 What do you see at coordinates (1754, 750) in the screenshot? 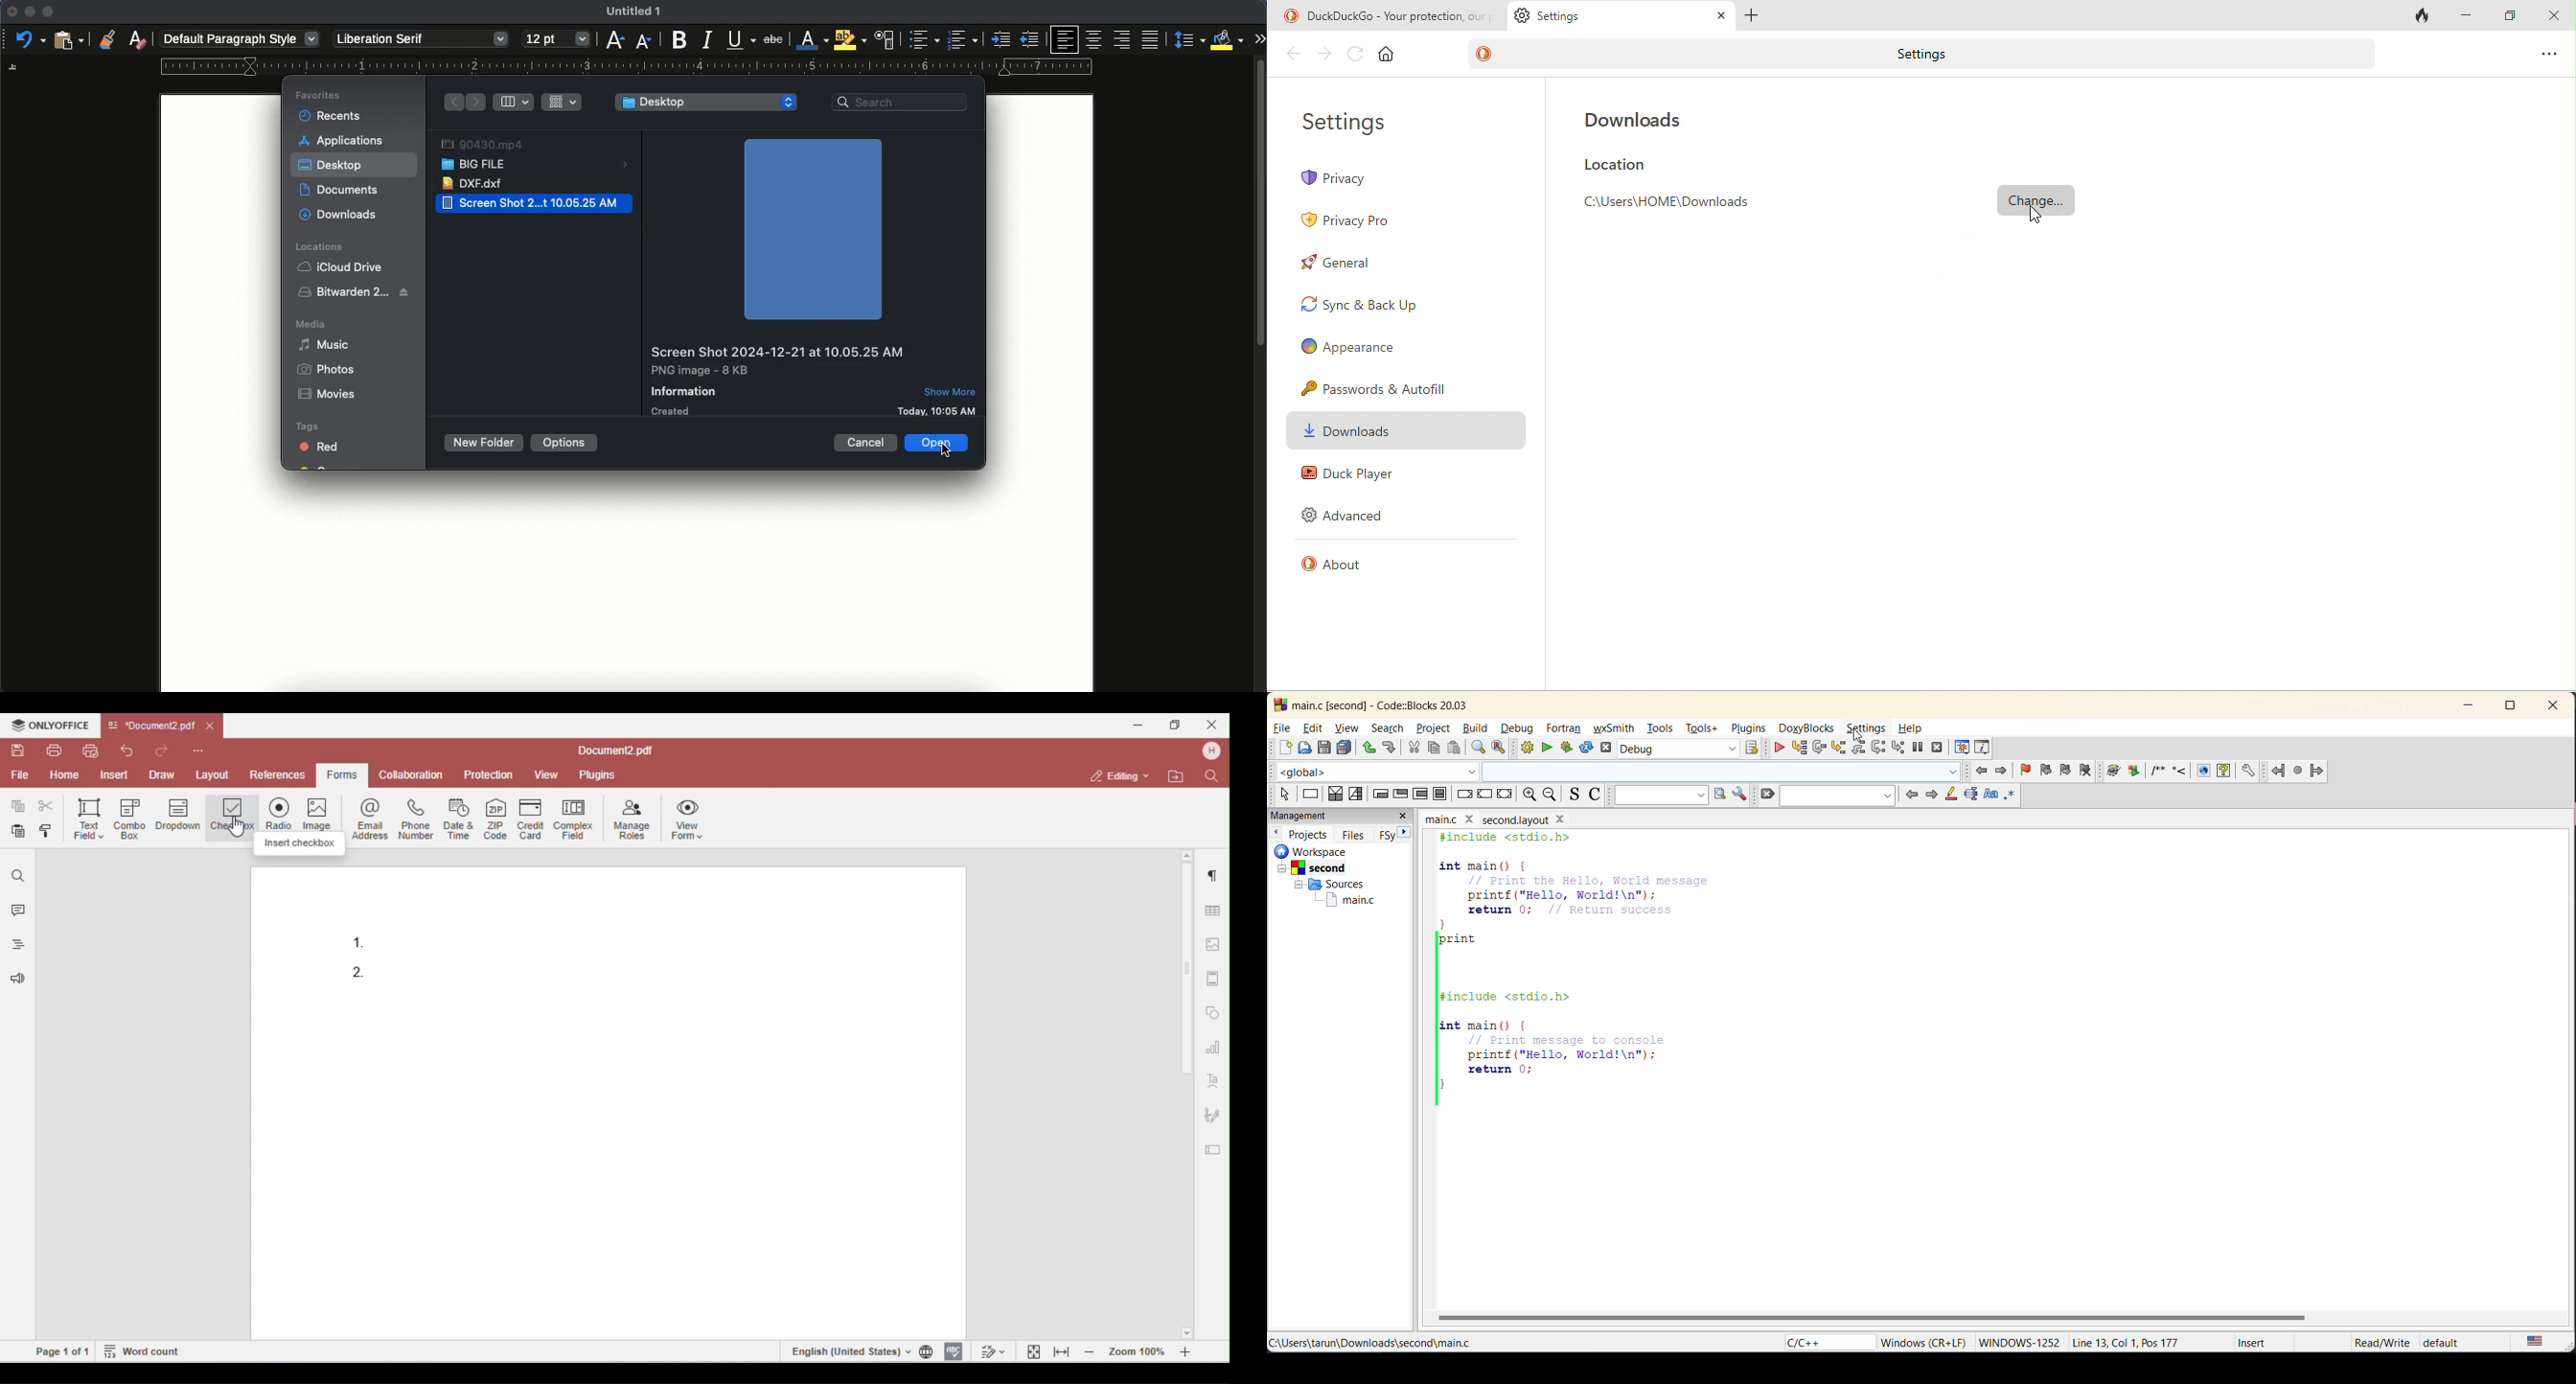
I see `show select target dialog` at bounding box center [1754, 750].